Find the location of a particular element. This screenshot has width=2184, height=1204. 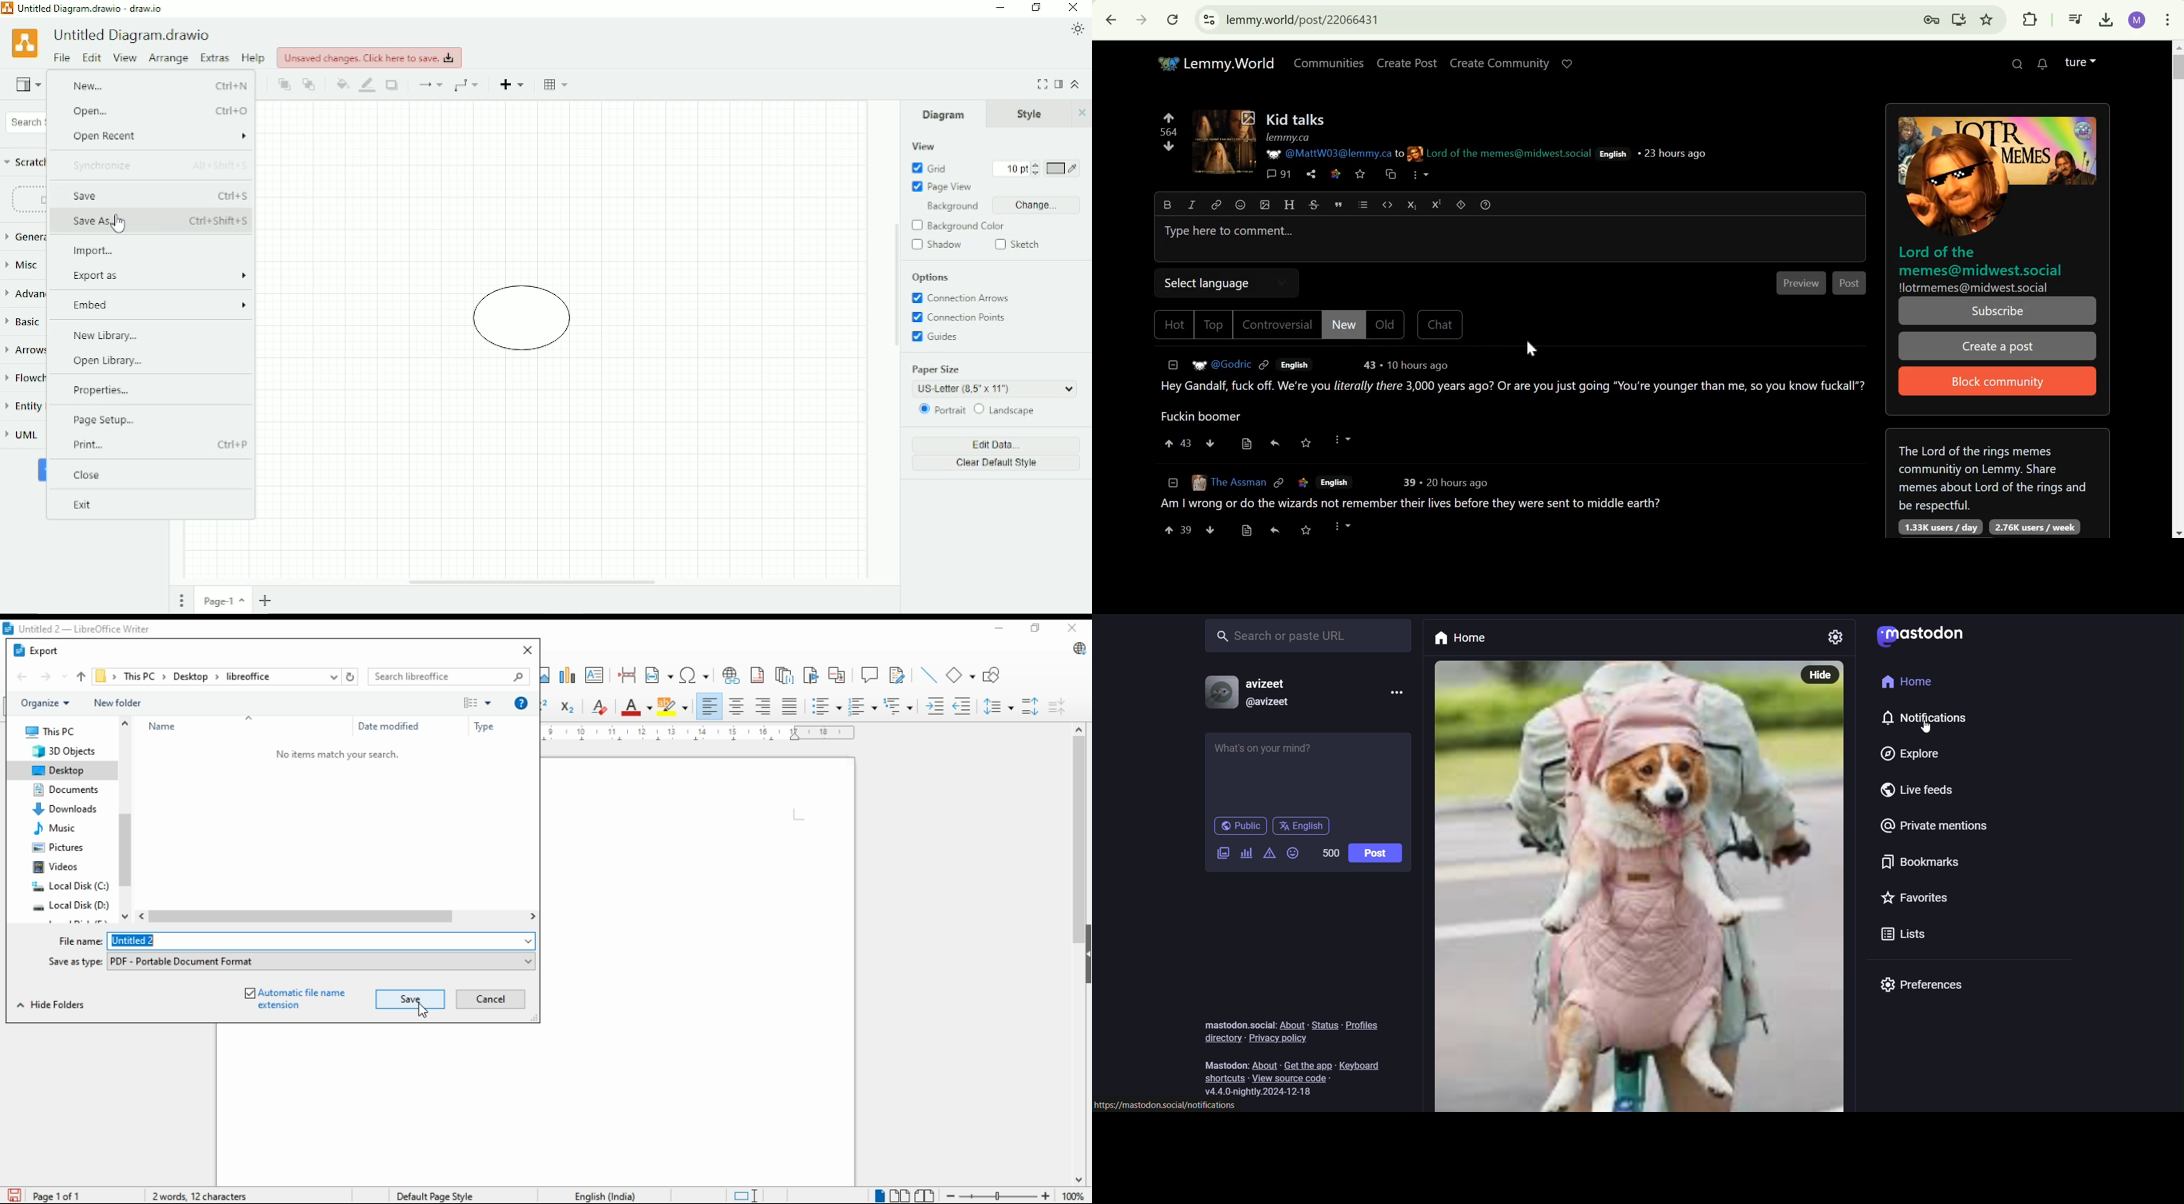

Unsaved changes. click here to save.  is located at coordinates (369, 57).